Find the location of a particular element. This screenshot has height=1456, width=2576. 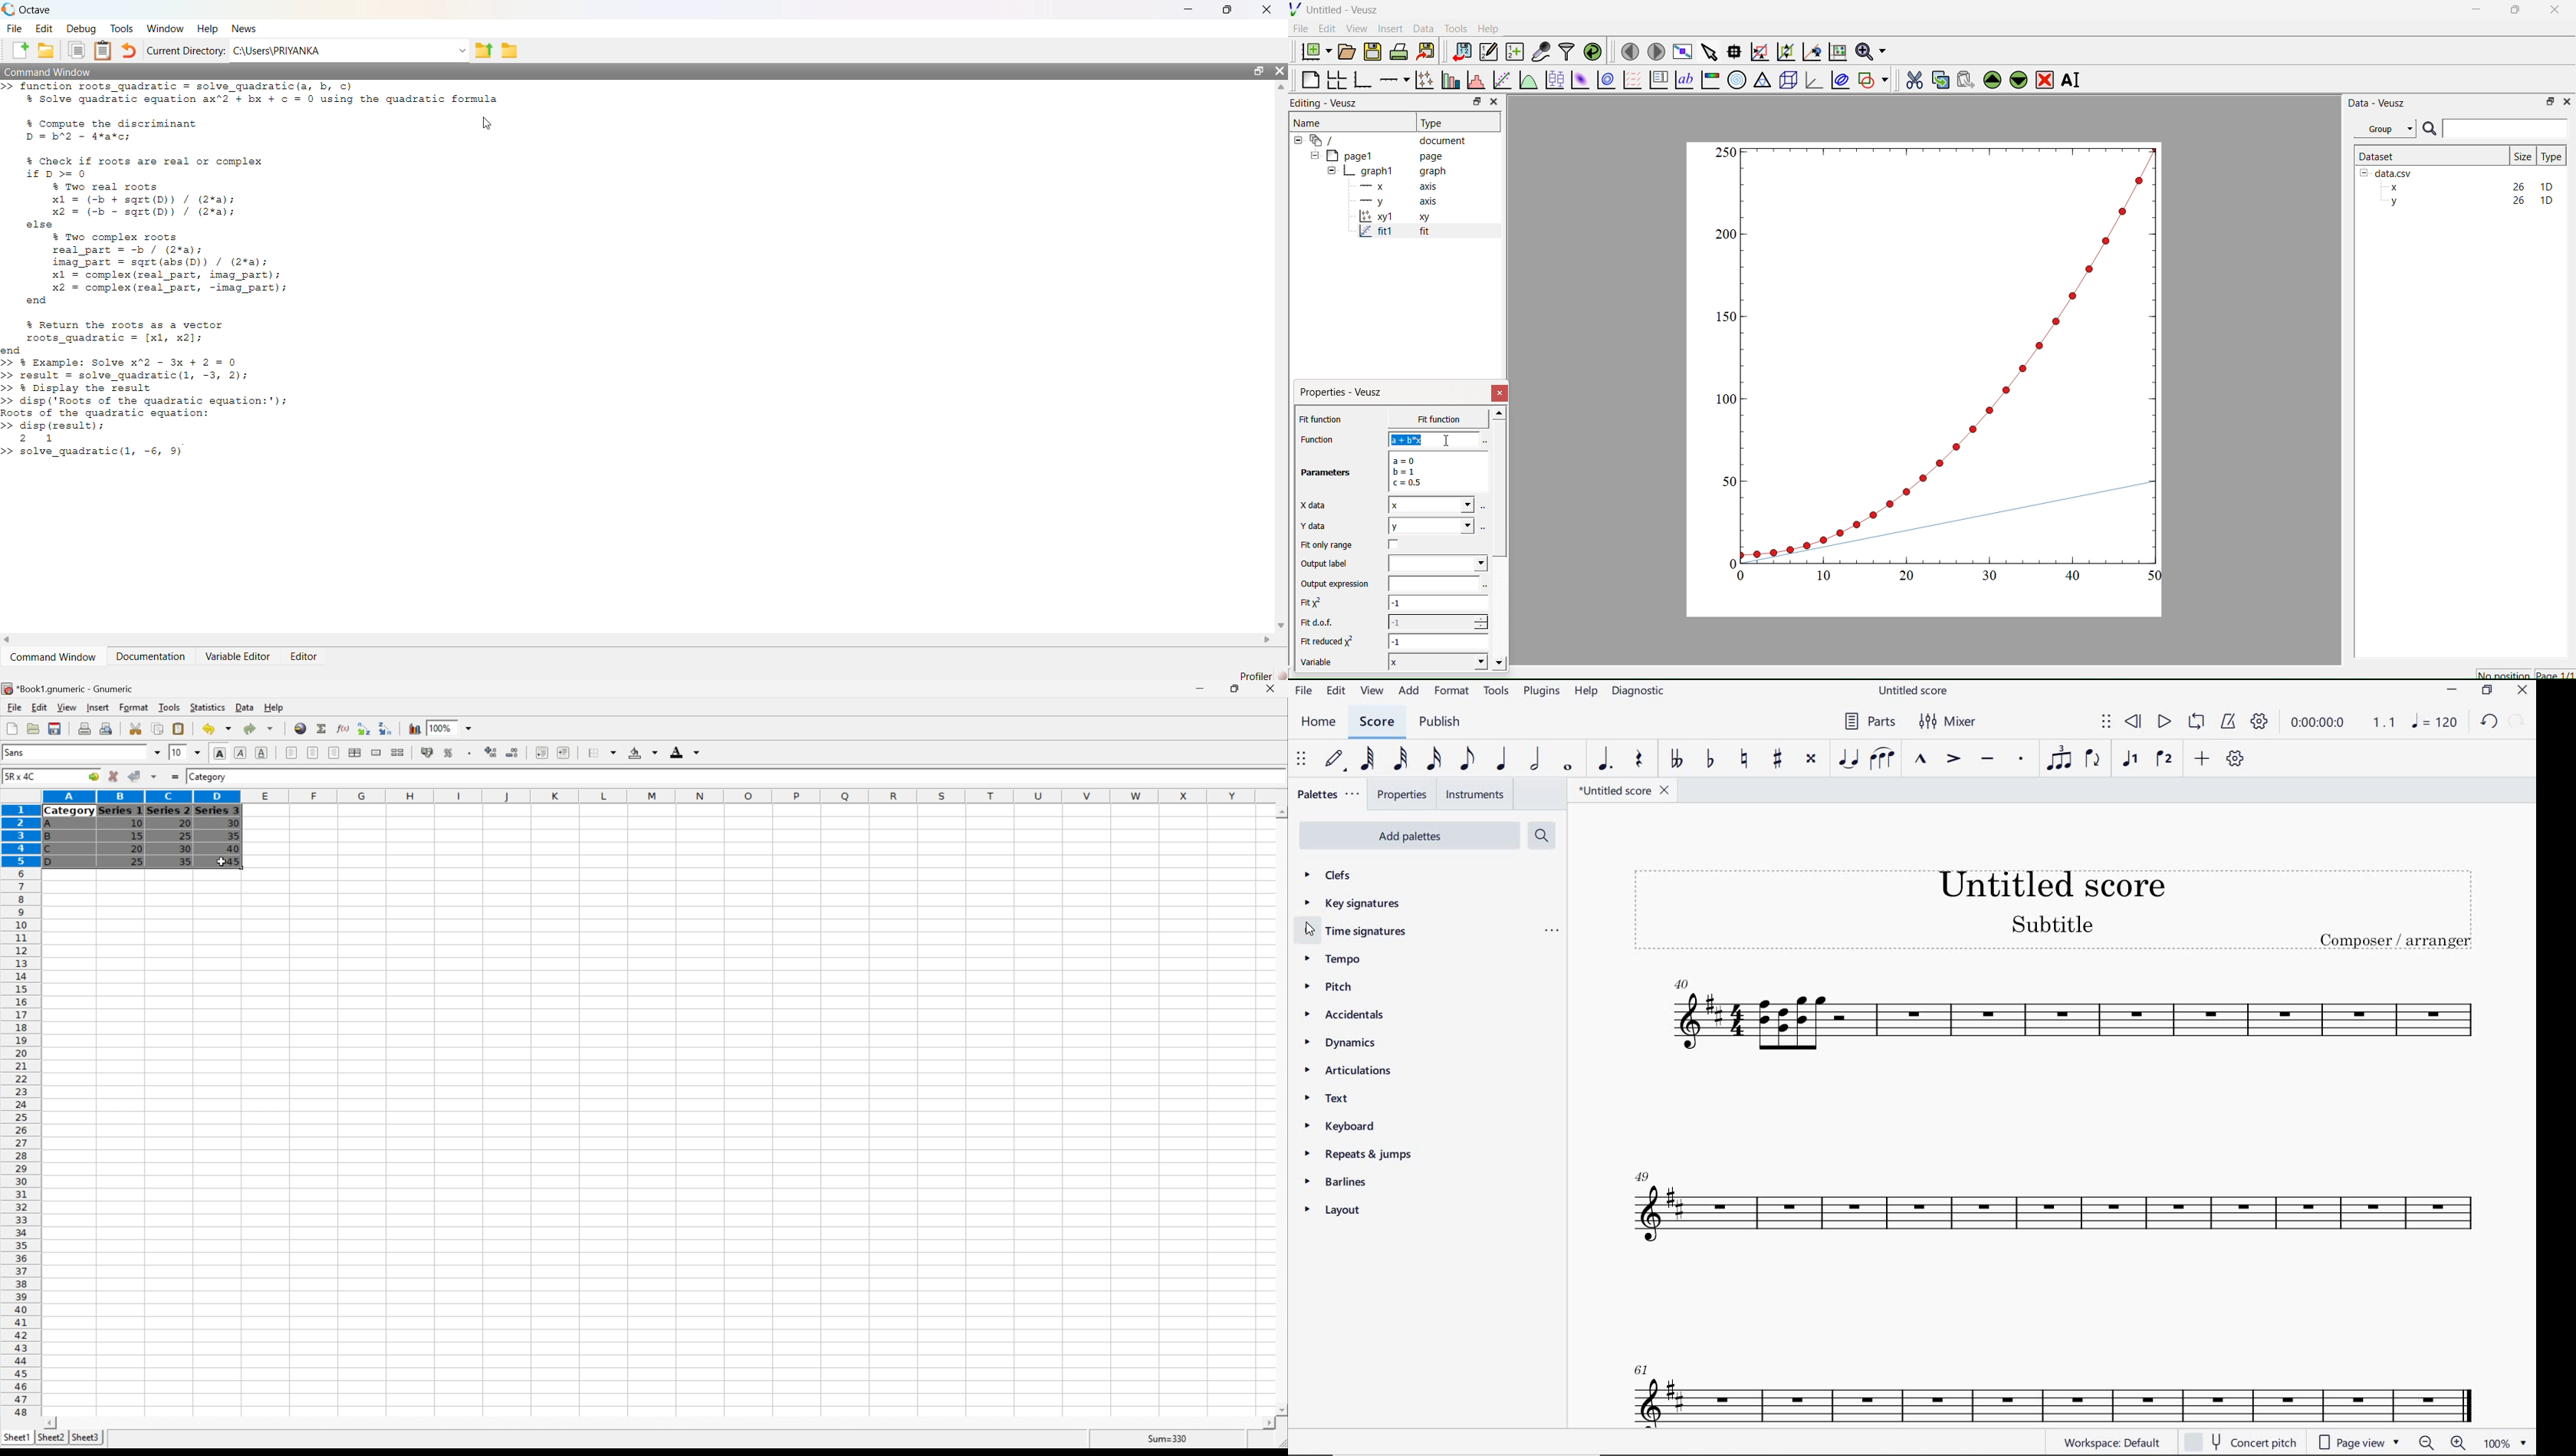

Fit reduced x^2 is located at coordinates (1330, 641).